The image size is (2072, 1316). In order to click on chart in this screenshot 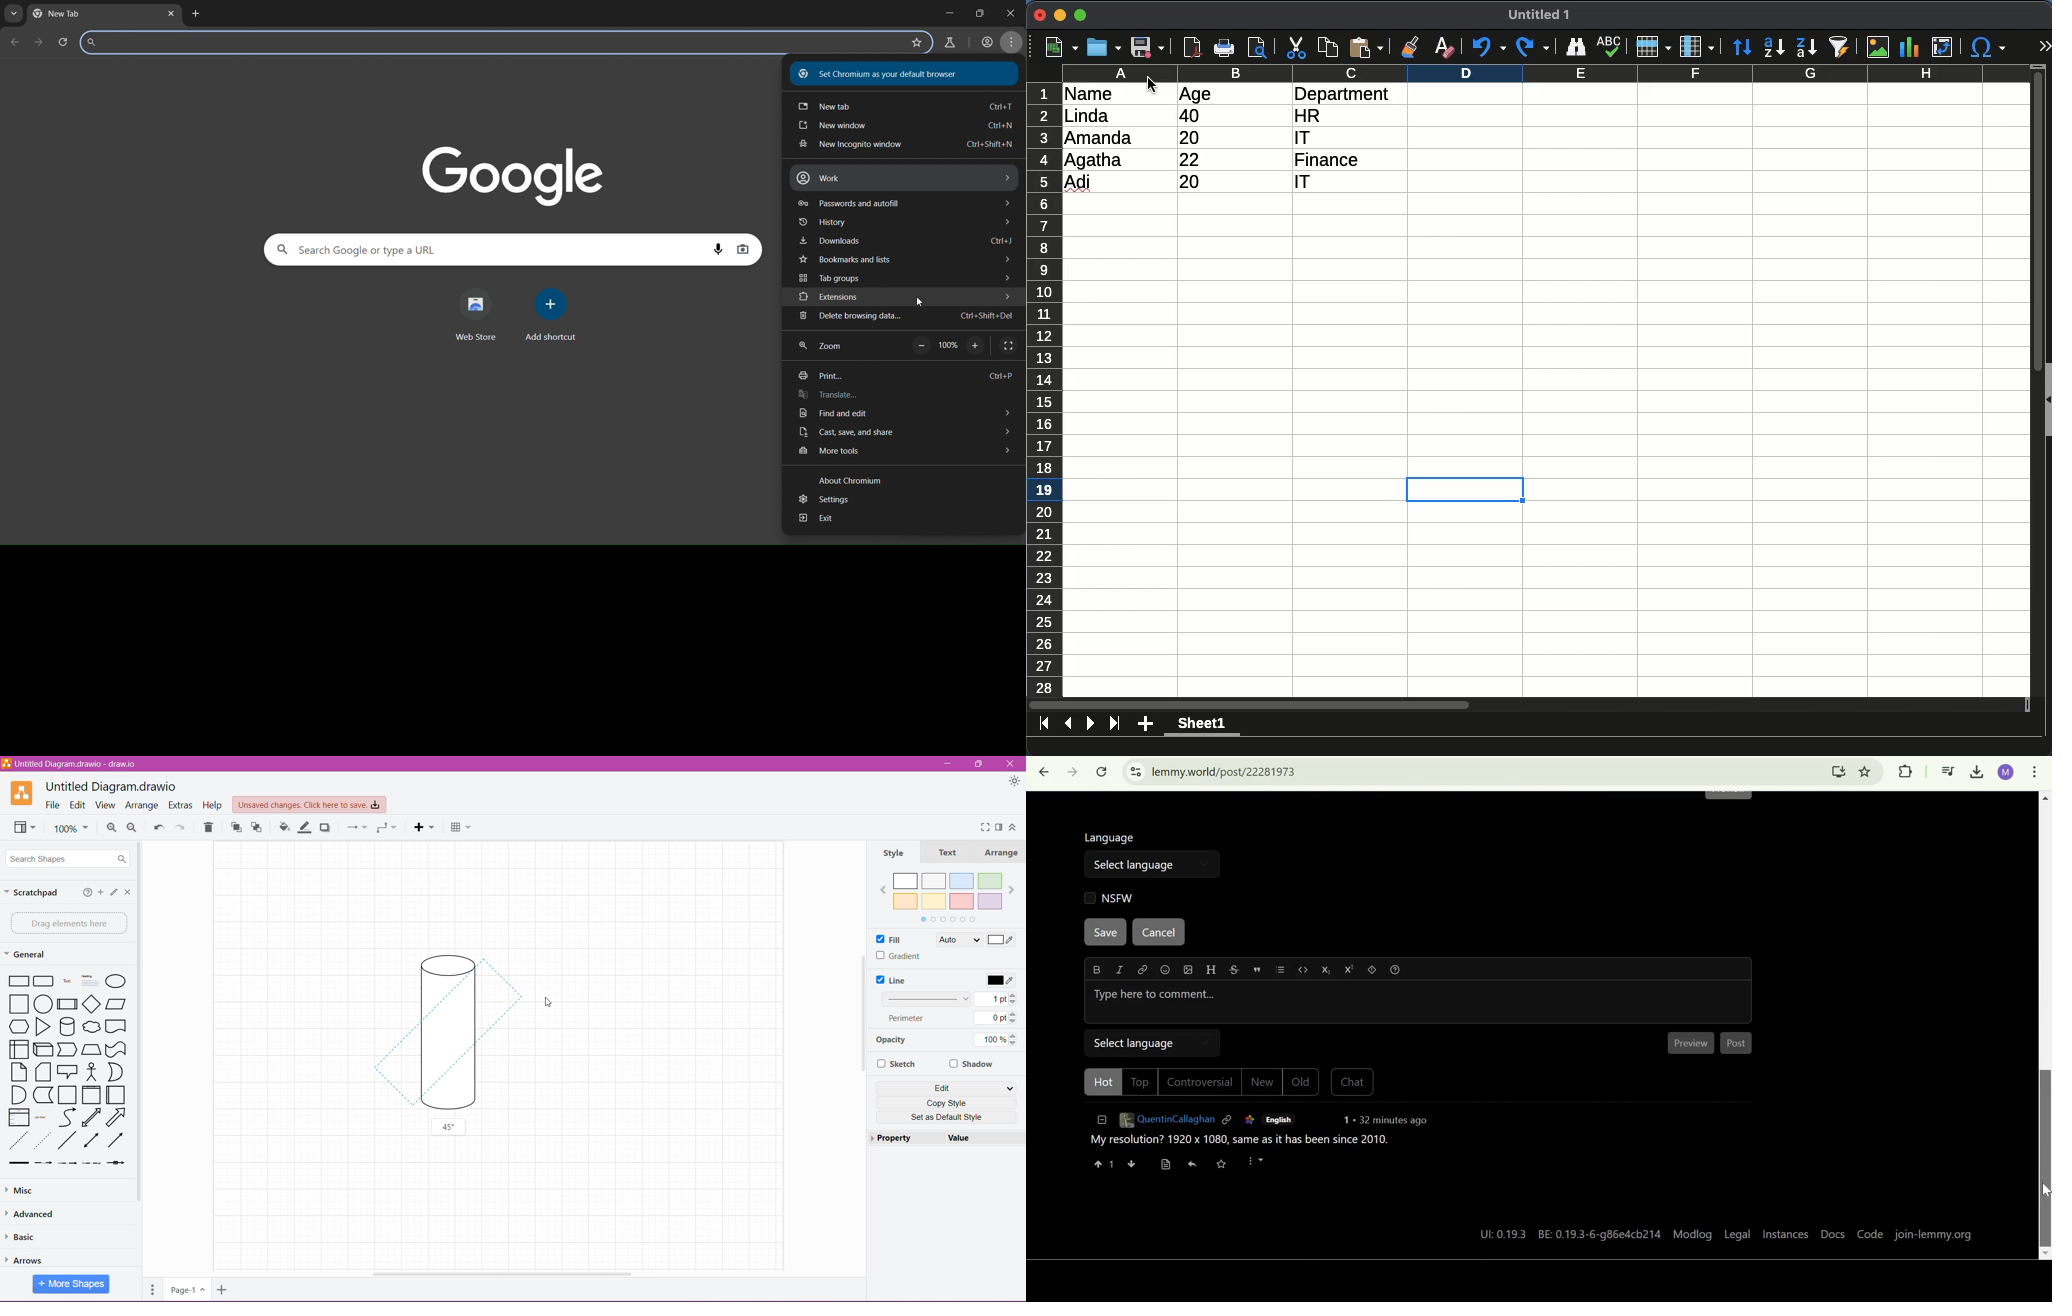, I will do `click(1910, 47)`.